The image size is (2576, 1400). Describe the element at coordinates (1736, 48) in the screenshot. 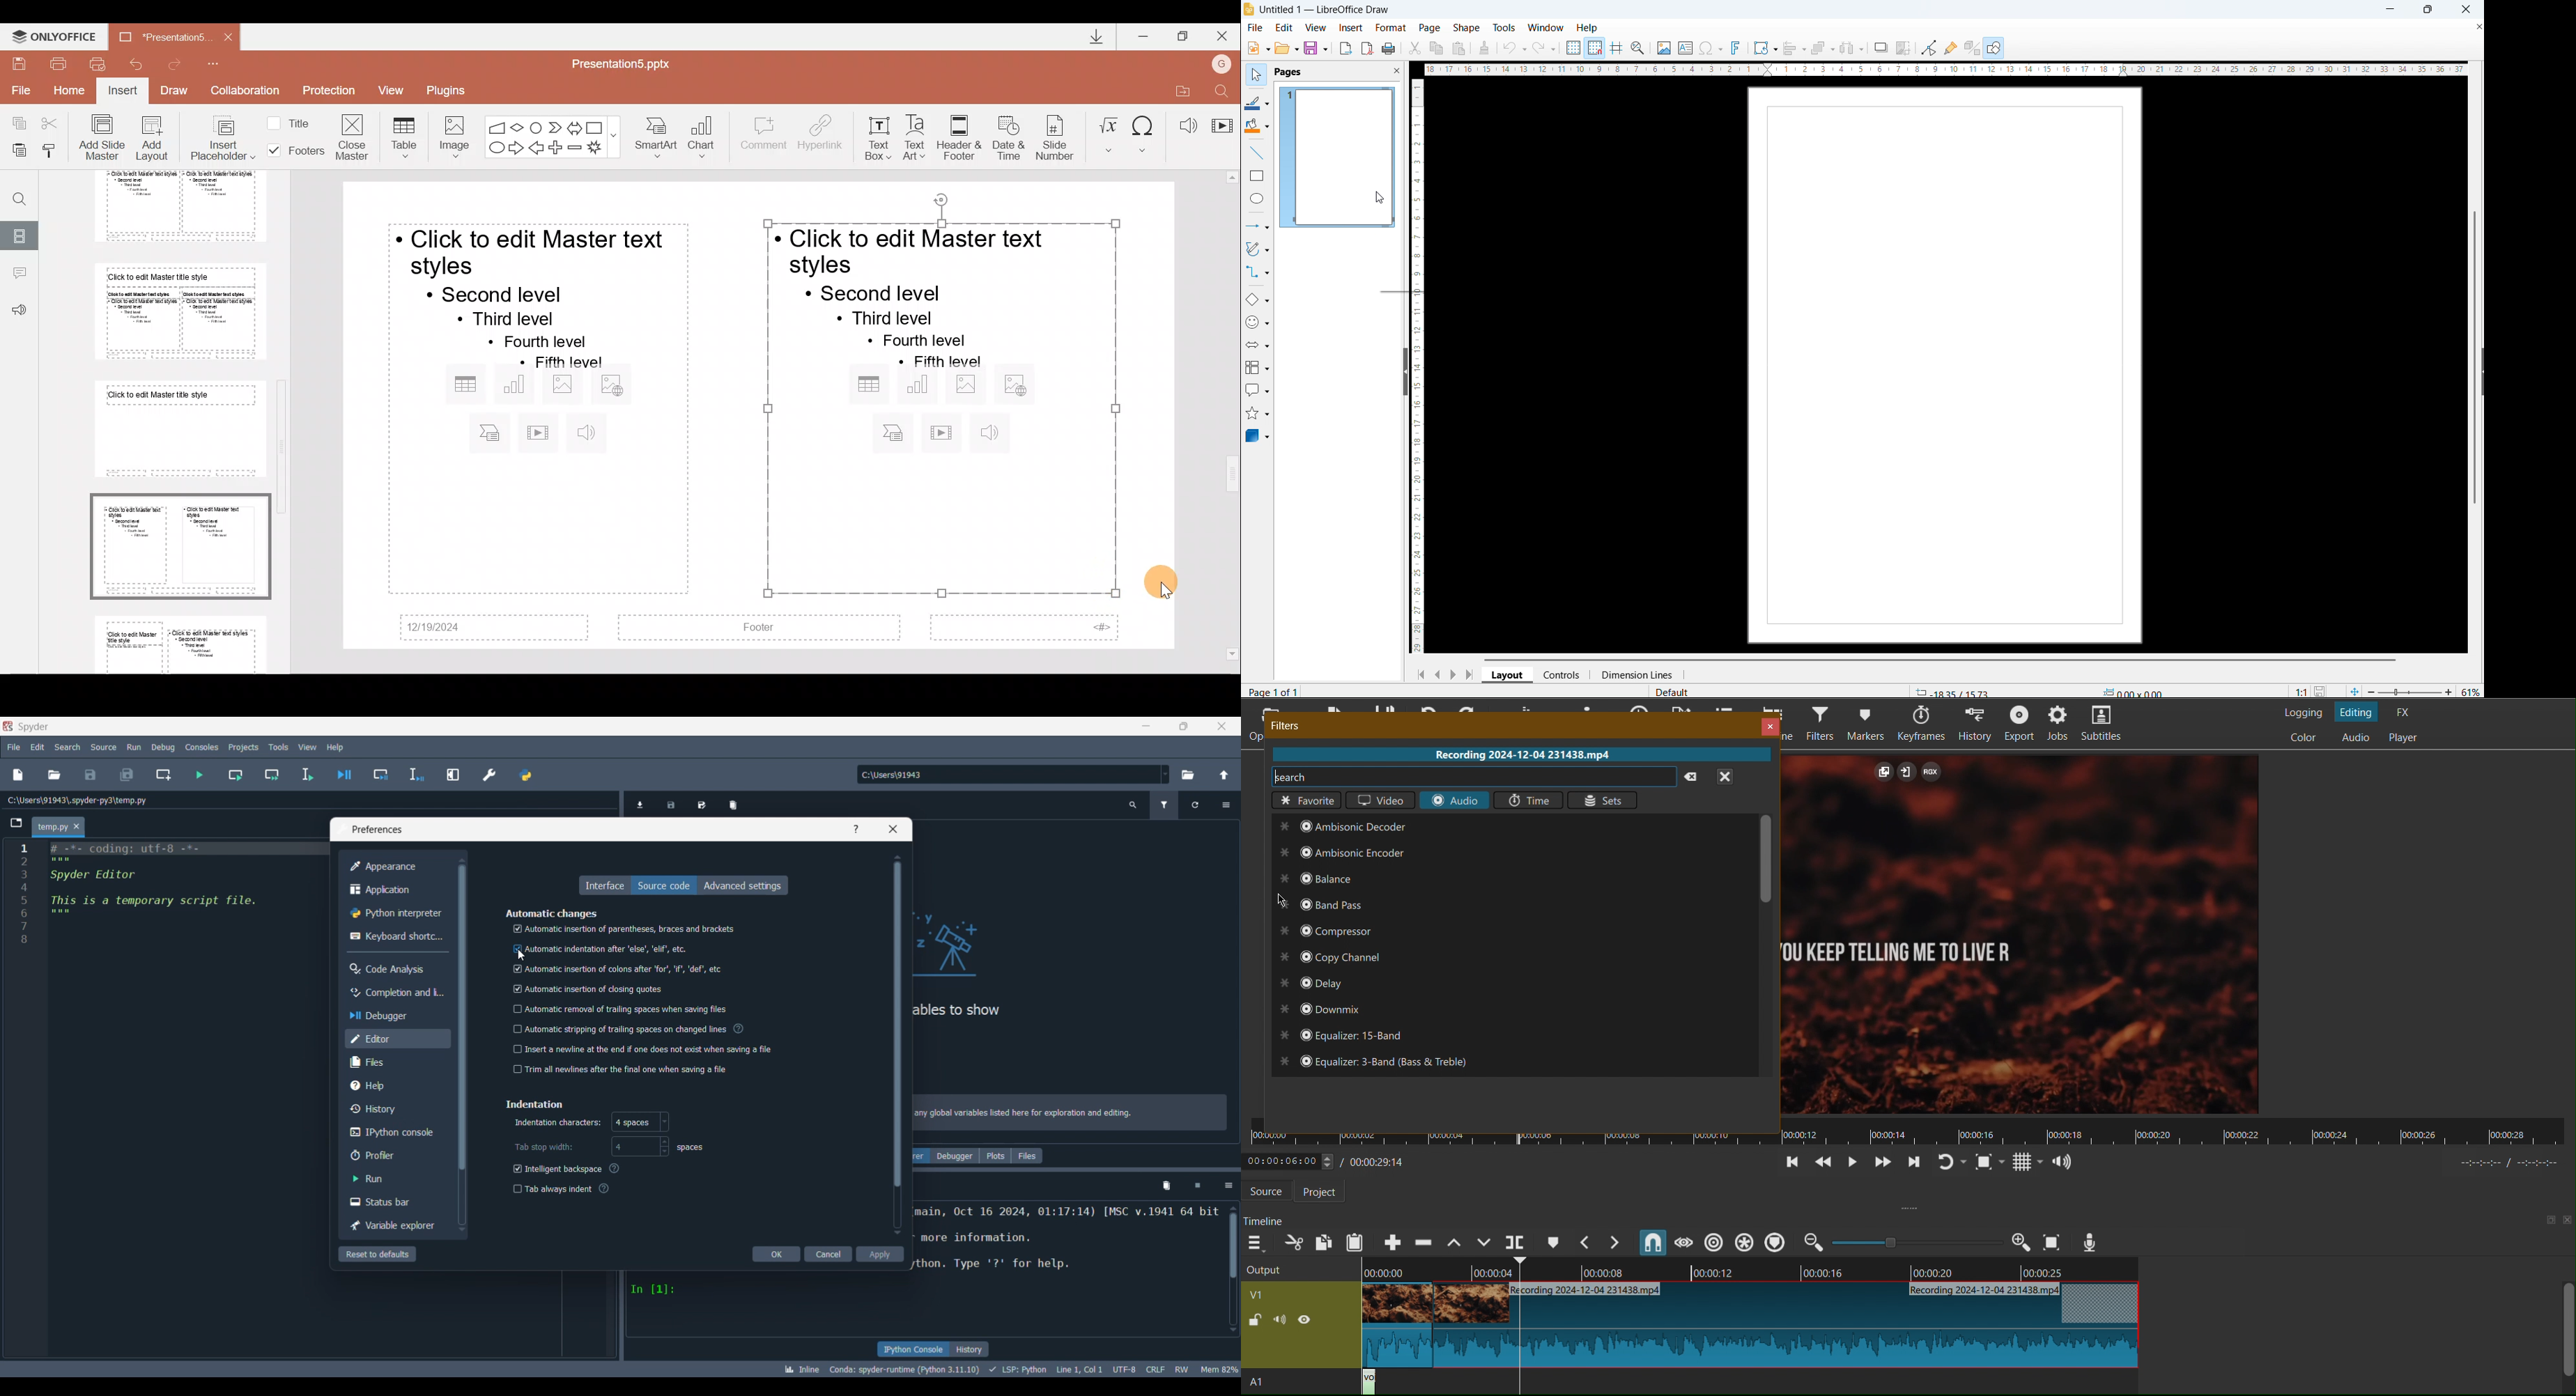

I see `insert fontwork text` at that location.